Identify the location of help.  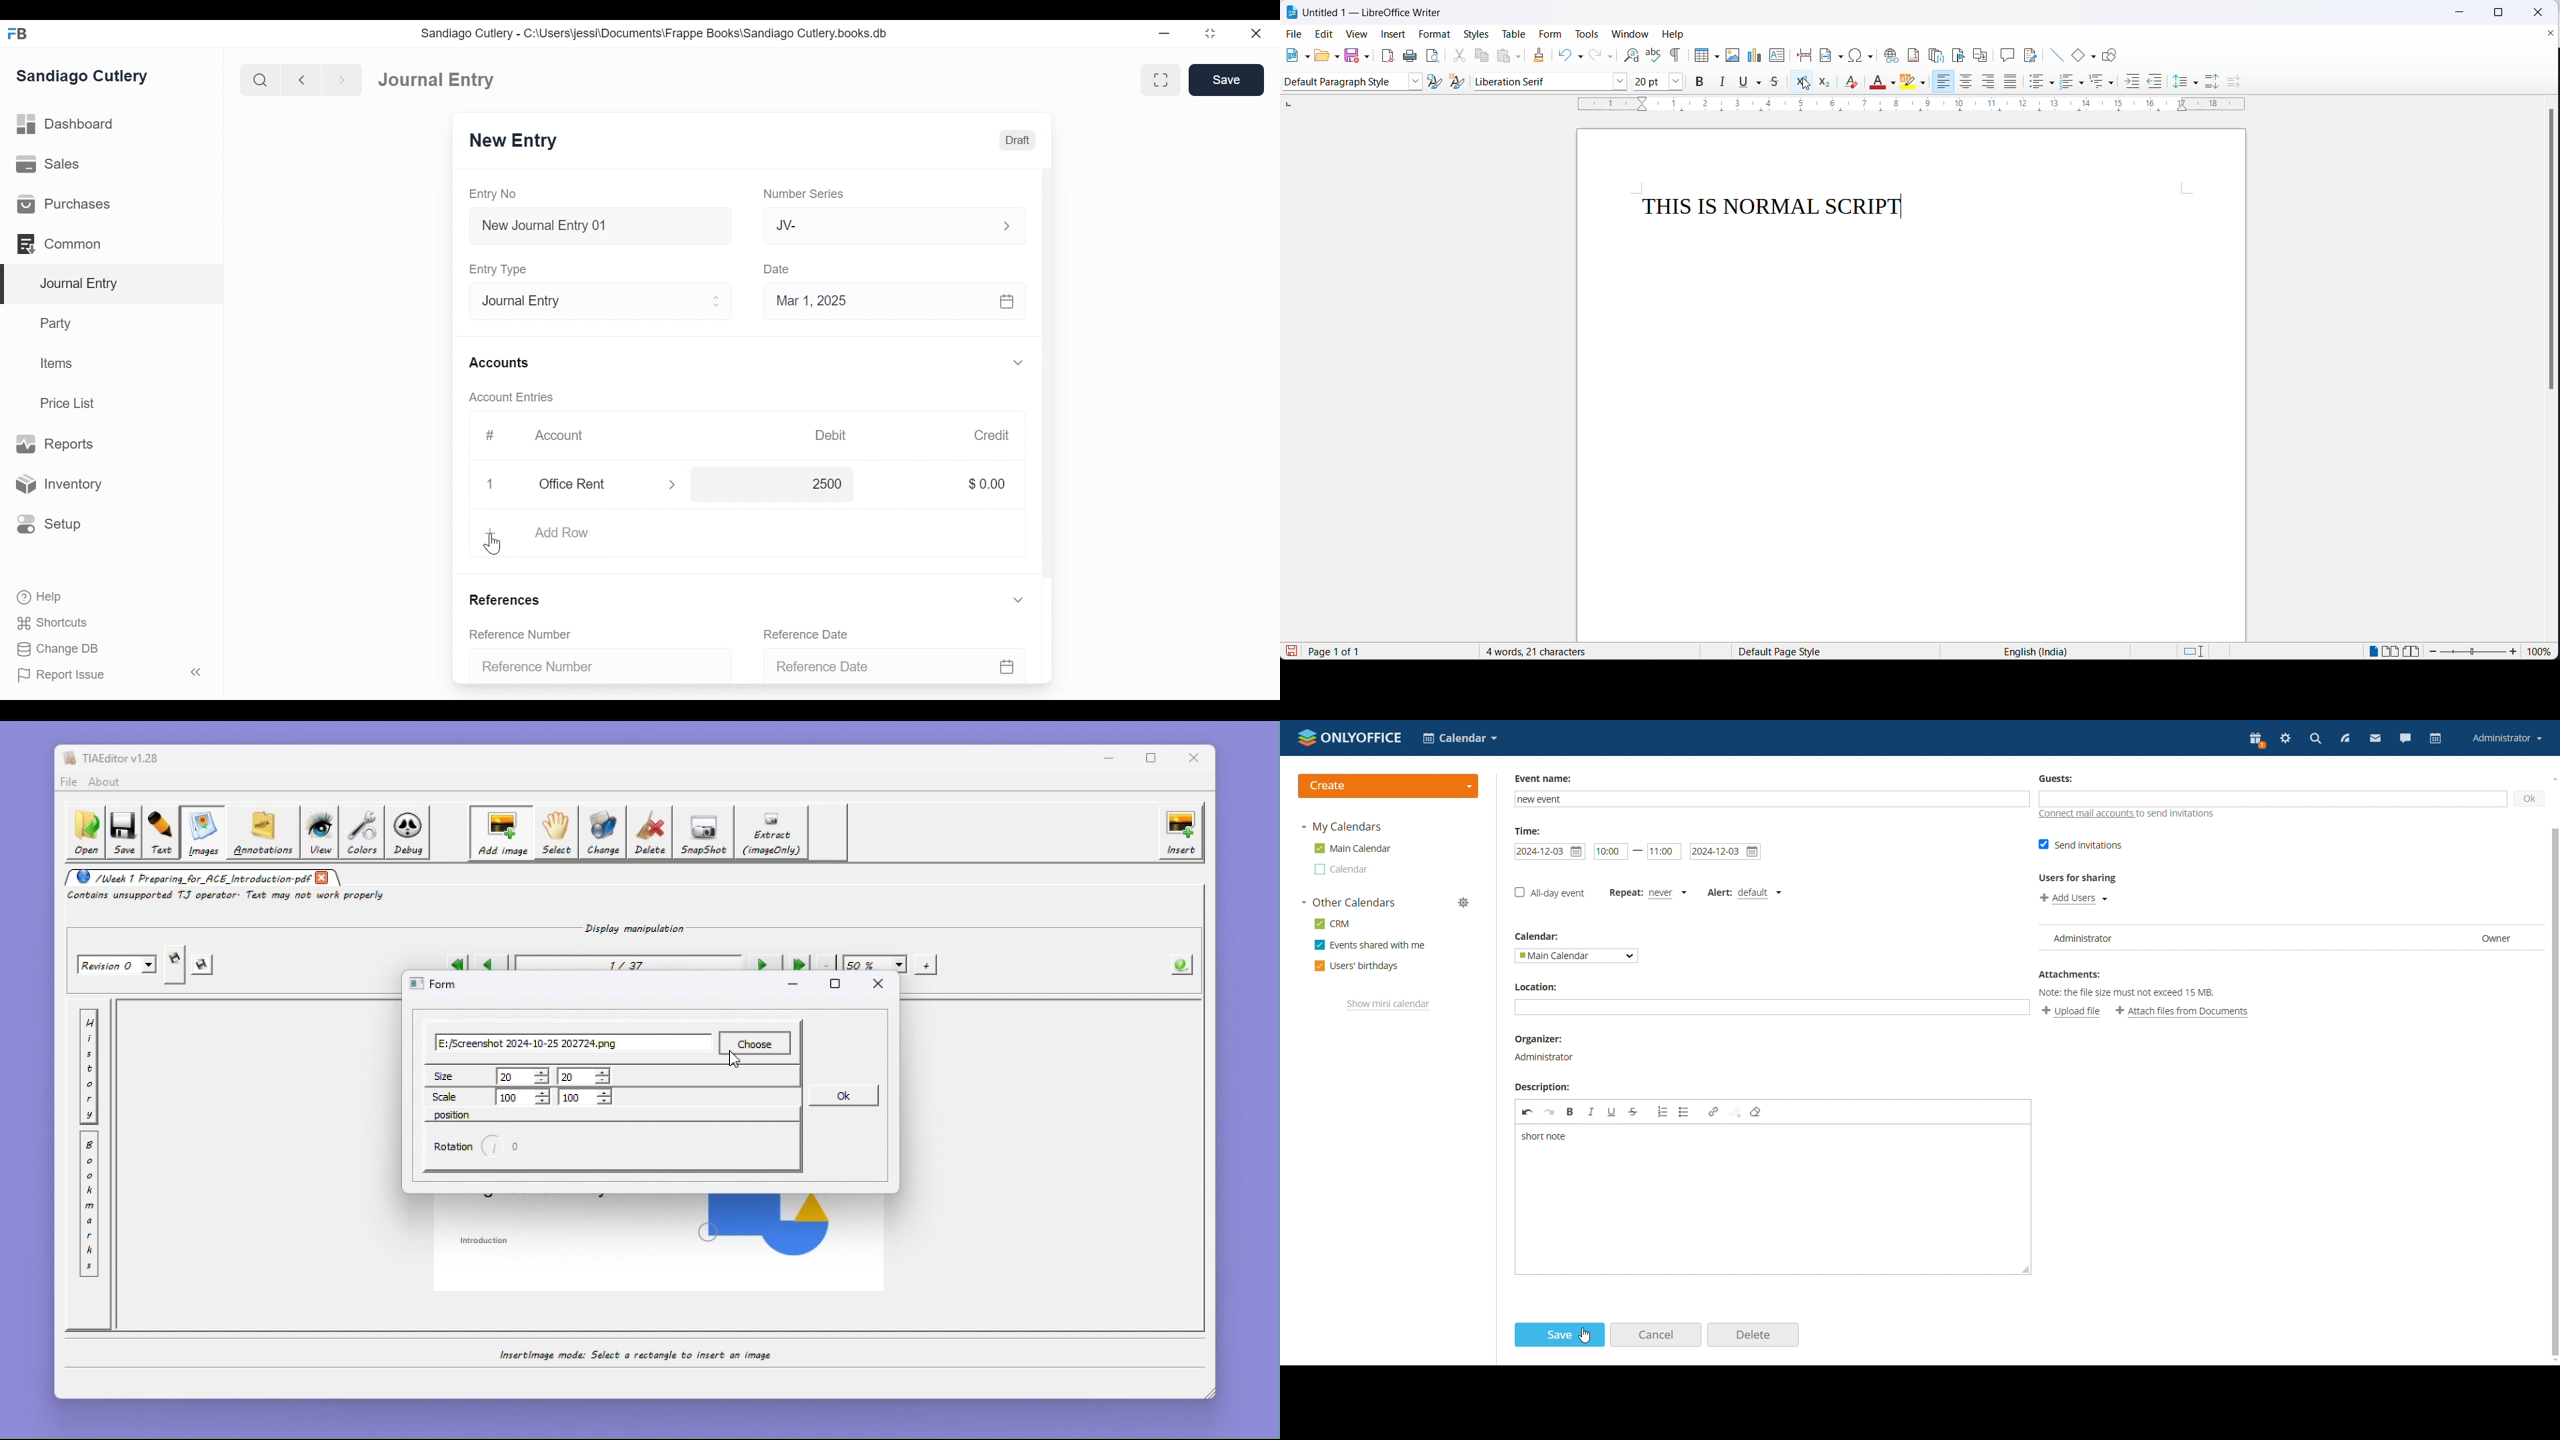
(1673, 34).